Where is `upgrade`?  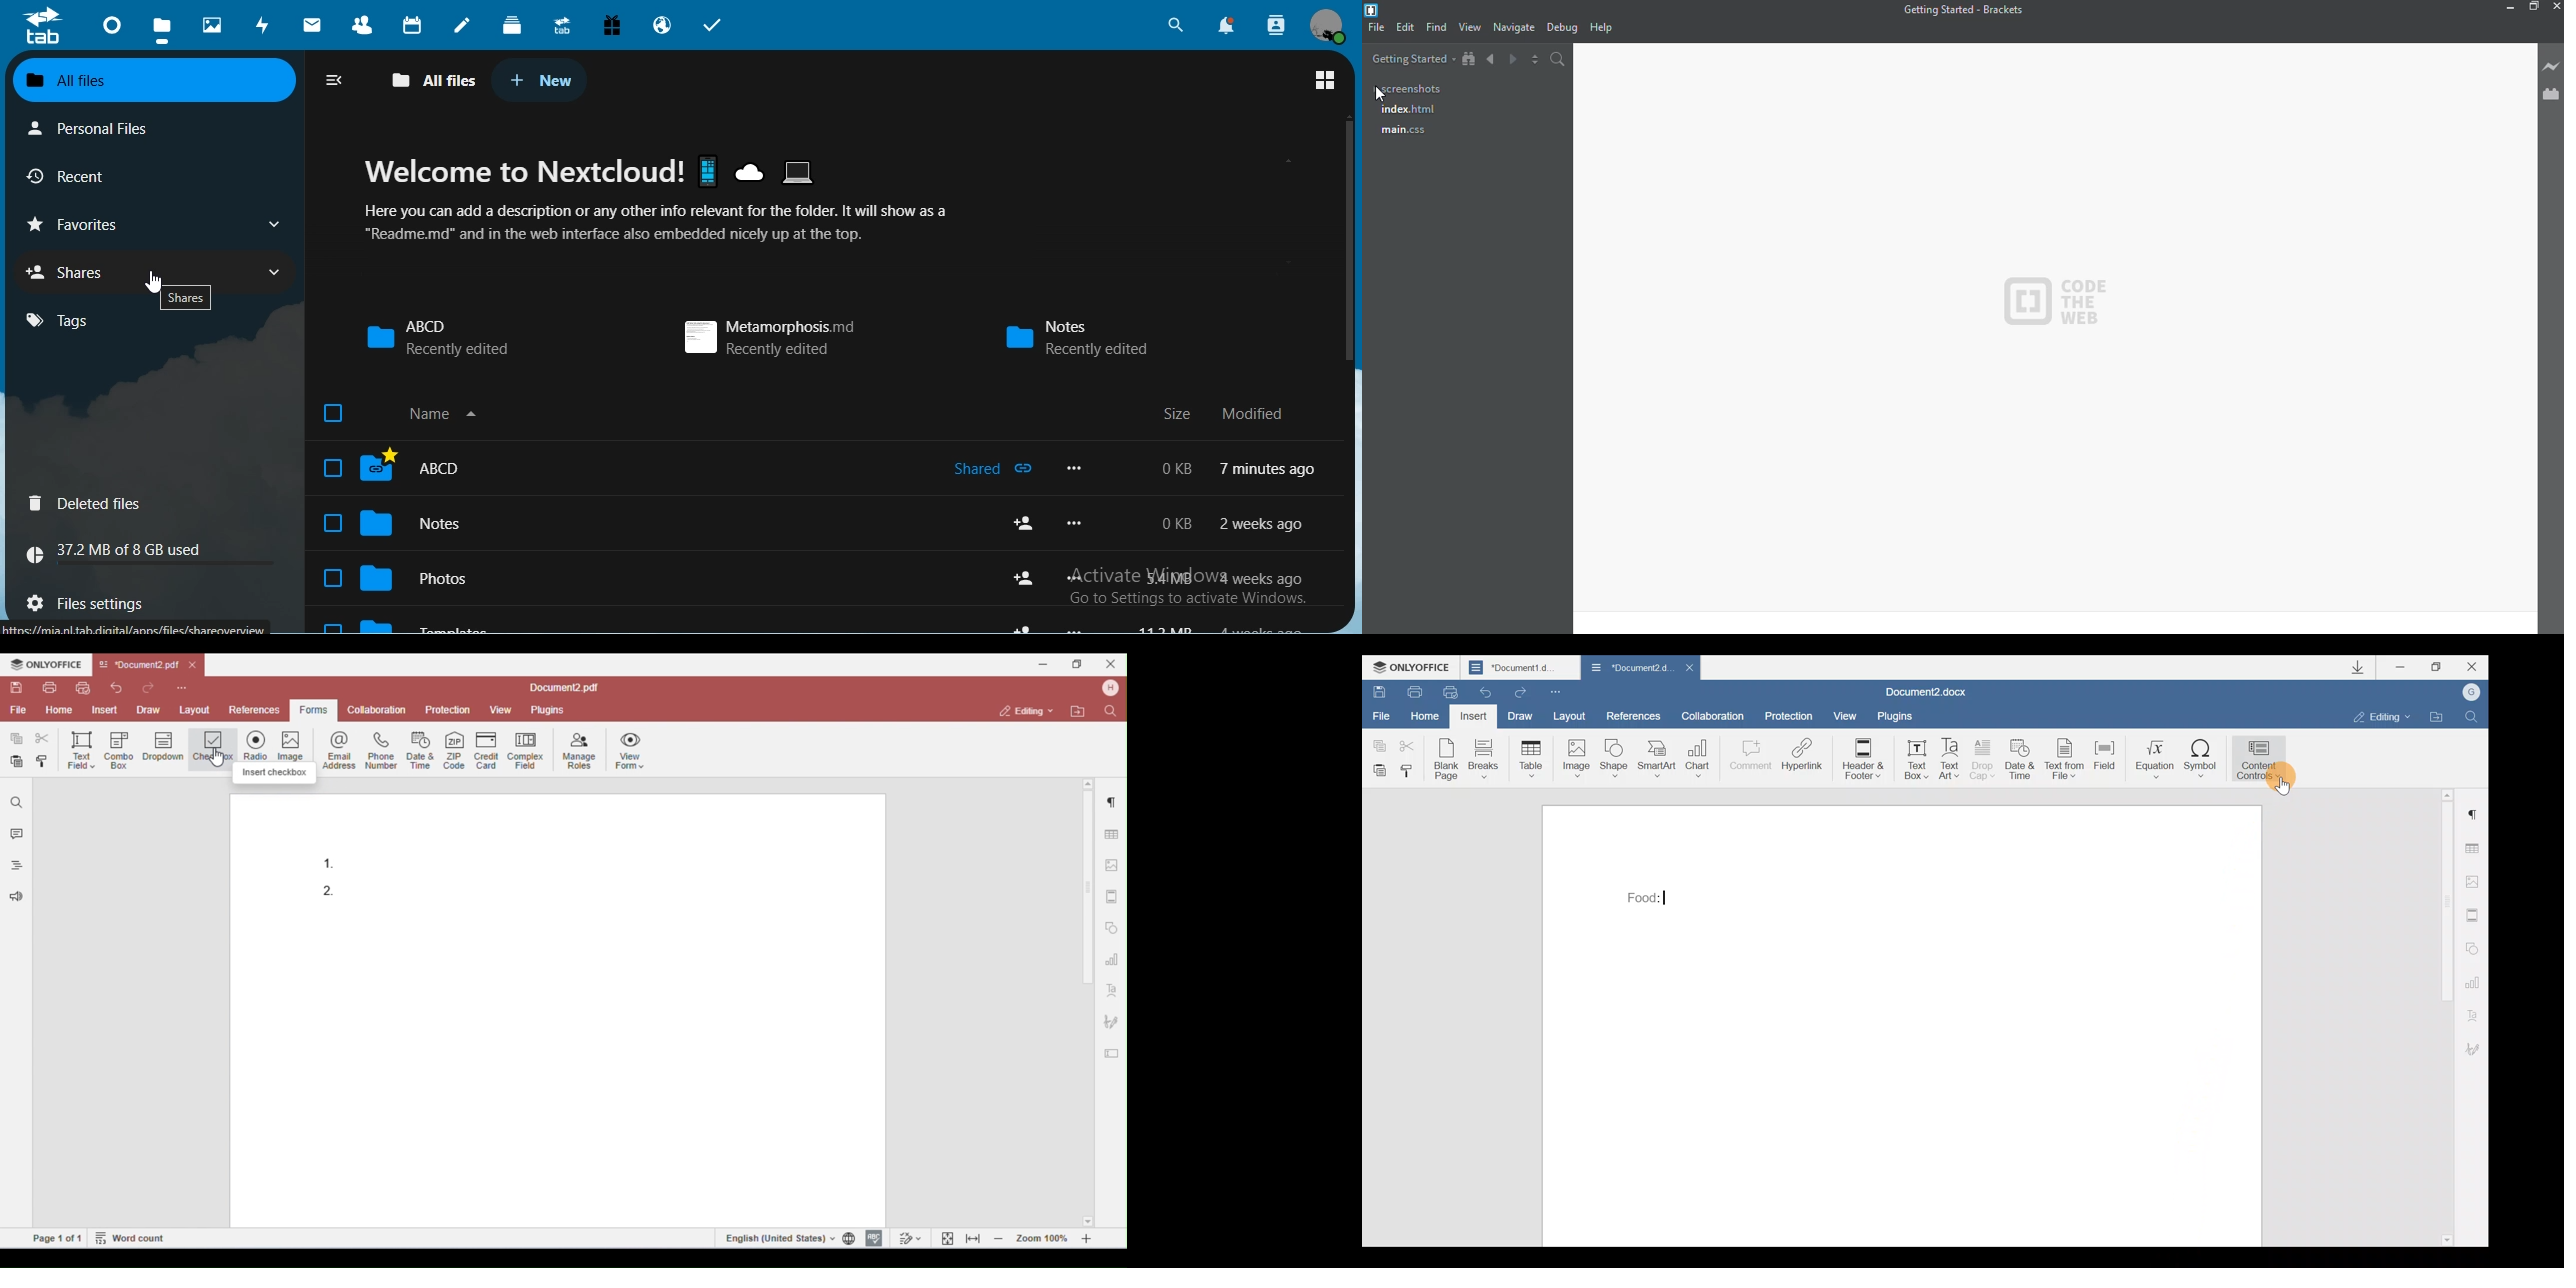 upgrade is located at coordinates (565, 27).